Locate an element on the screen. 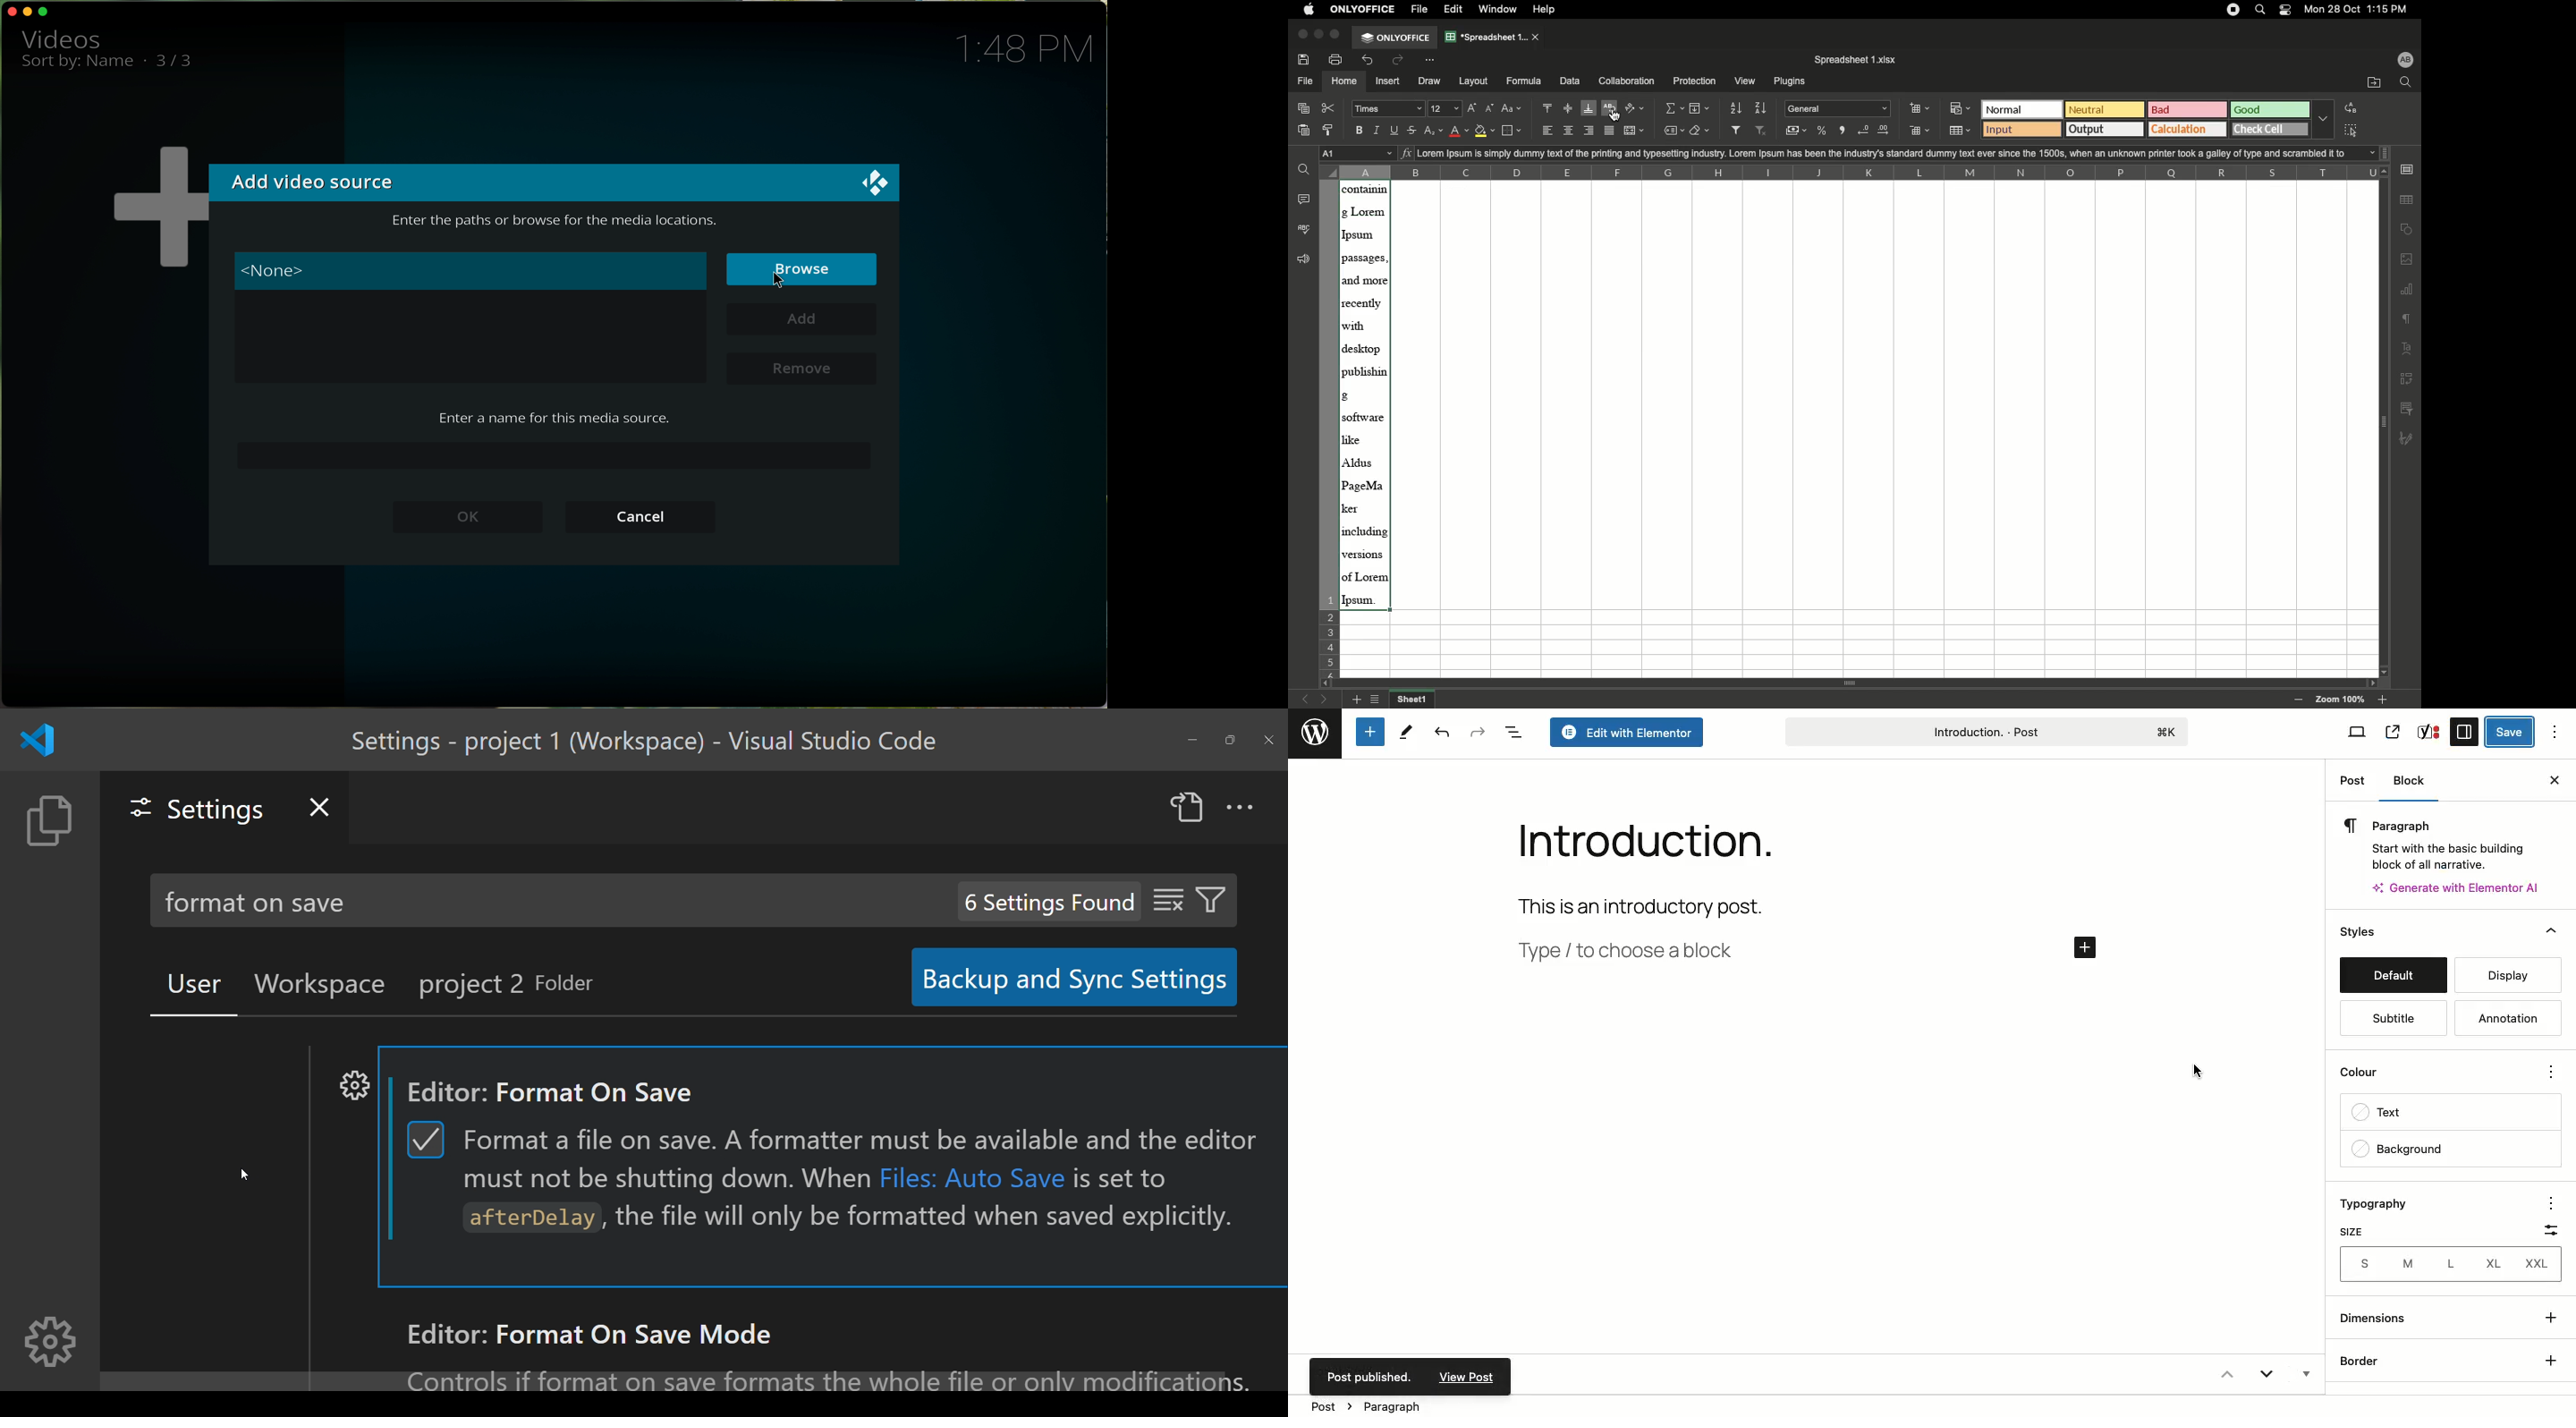 This screenshot has width=2576, height=1428. Text is located at coordinates (2384, 1115).